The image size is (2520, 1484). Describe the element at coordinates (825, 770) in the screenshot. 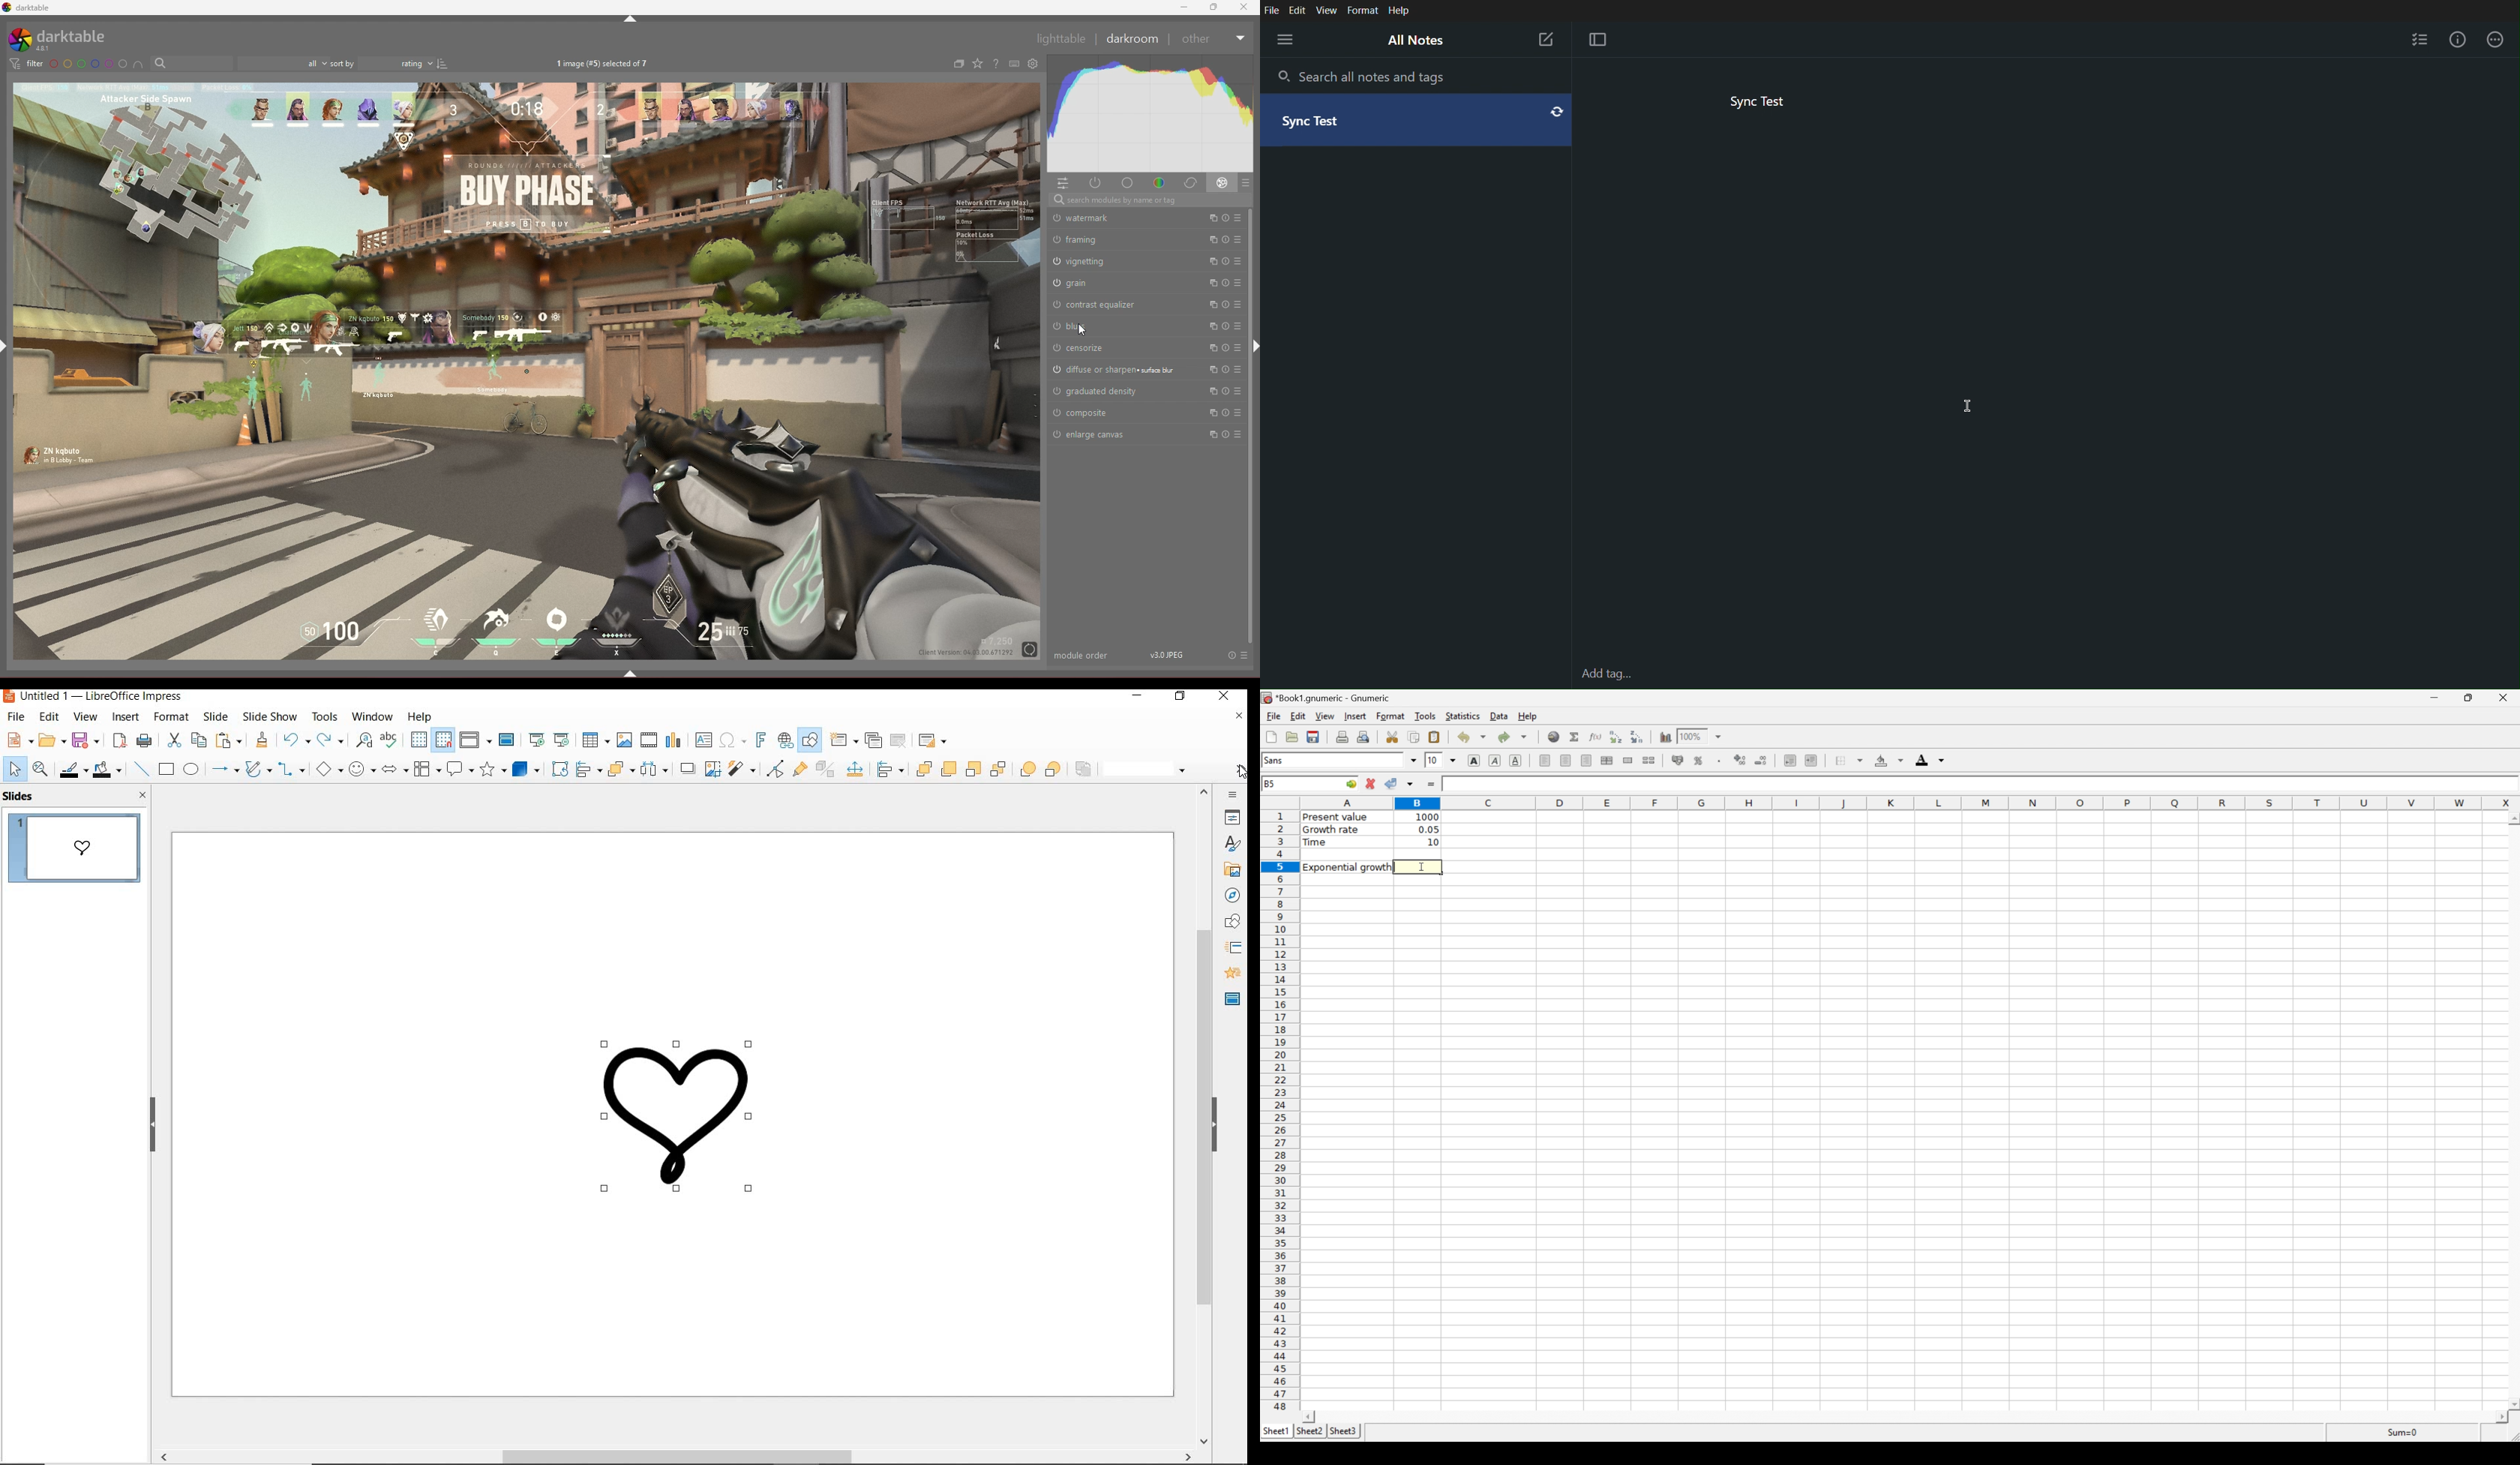

I see `toggle extrusion` at that location.